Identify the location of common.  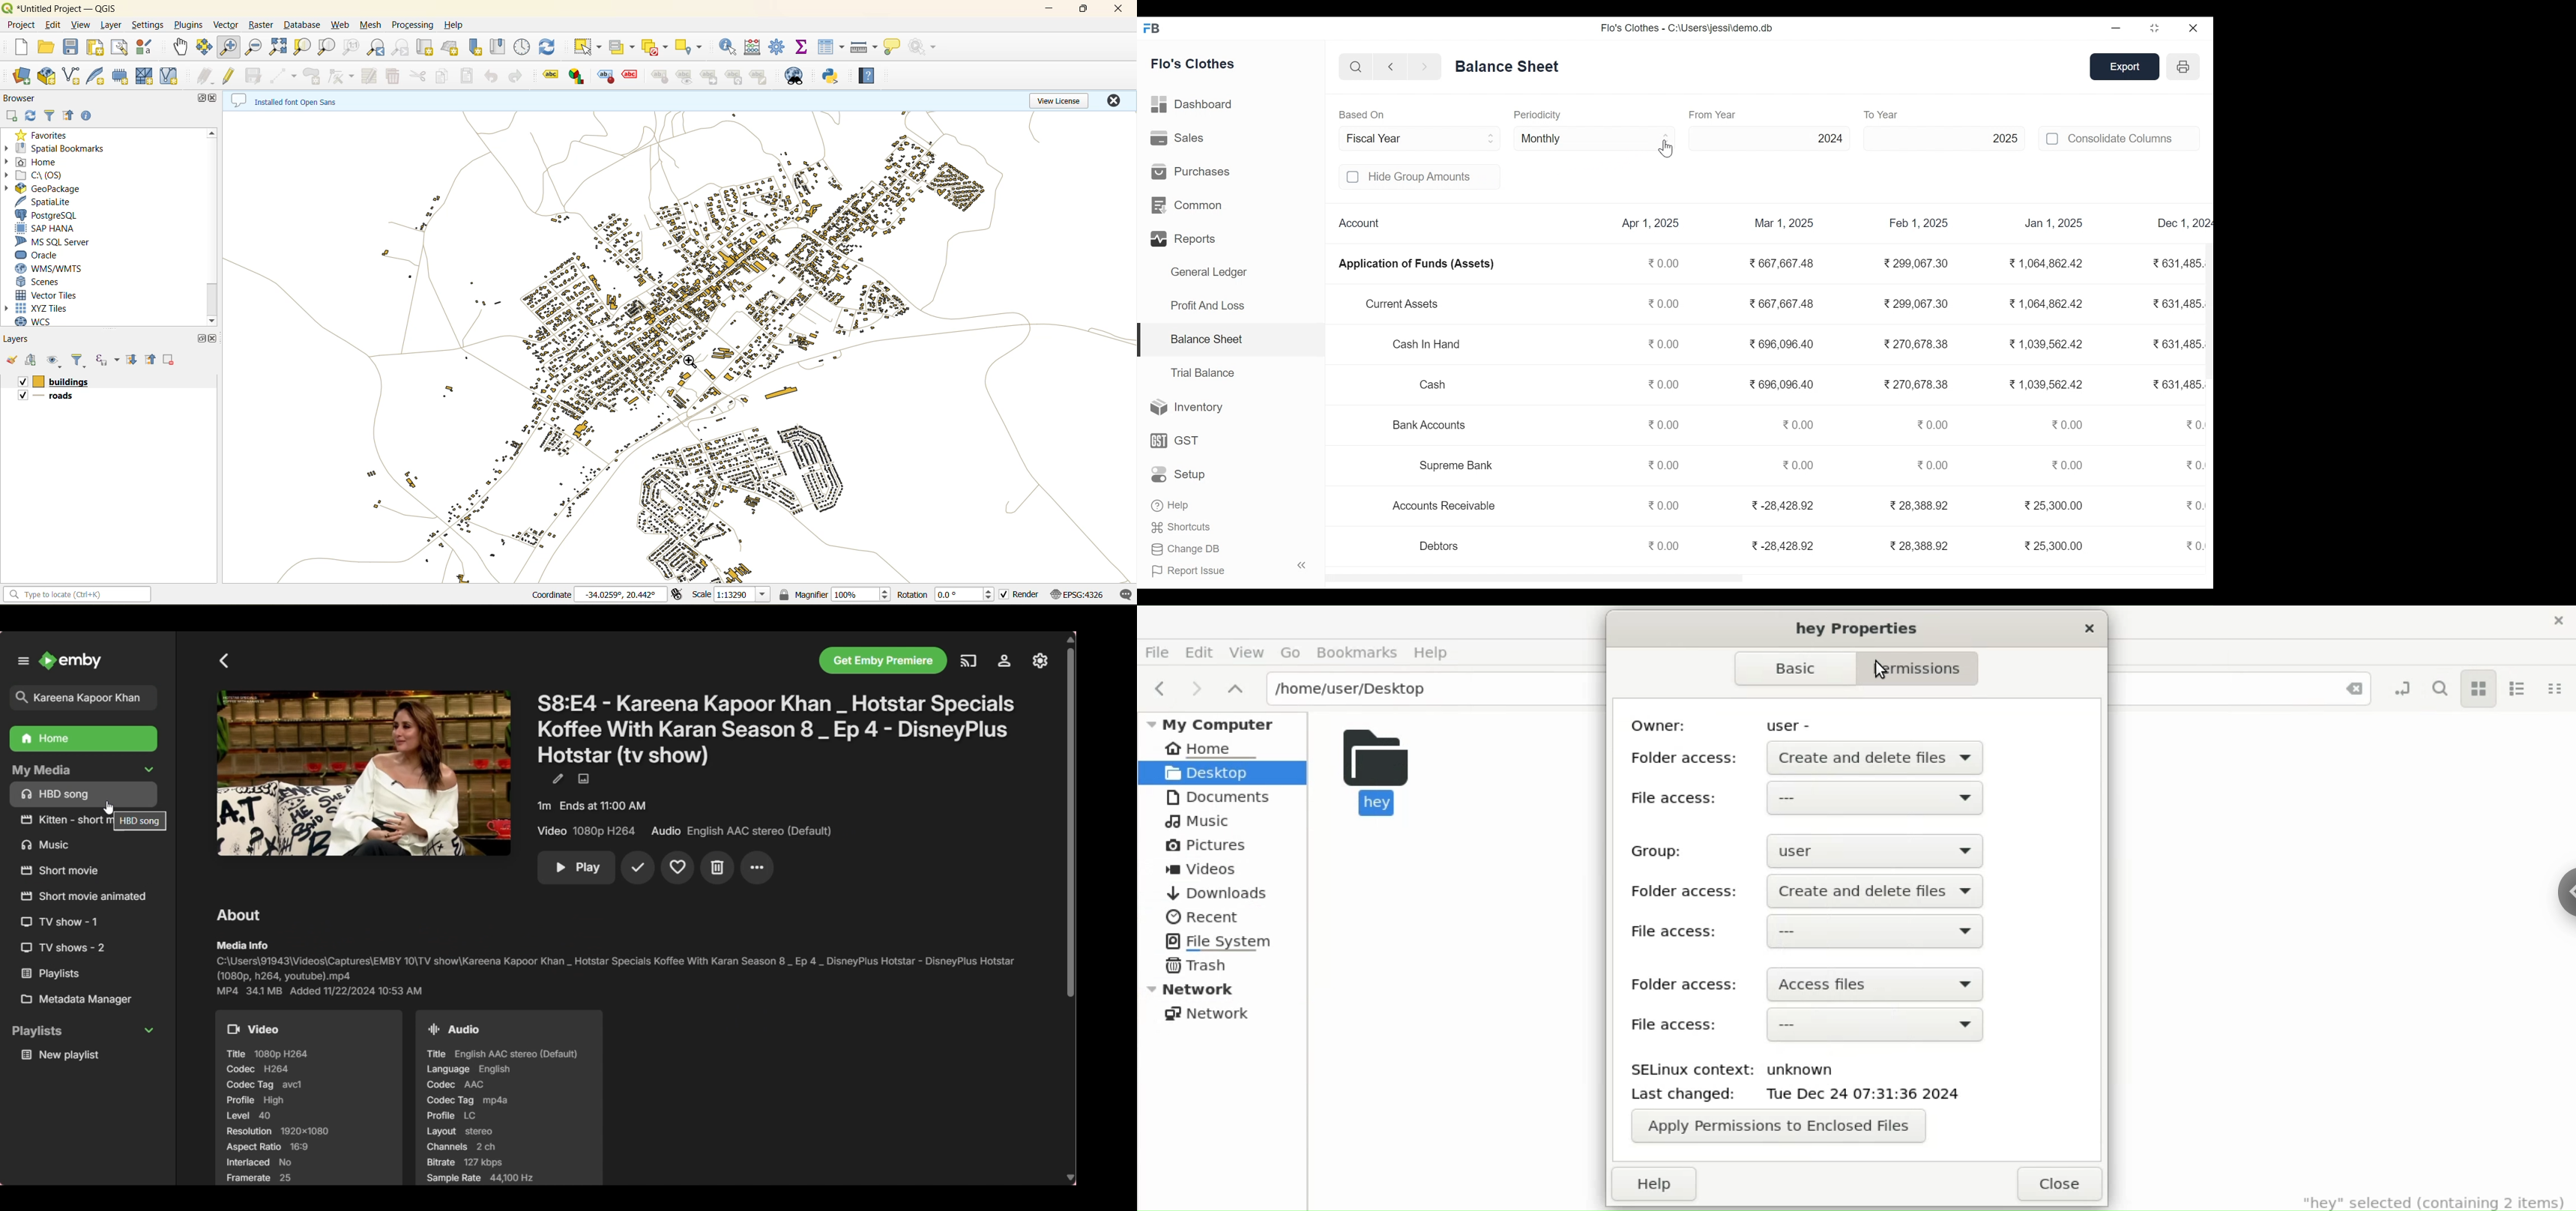
(1189, 206).